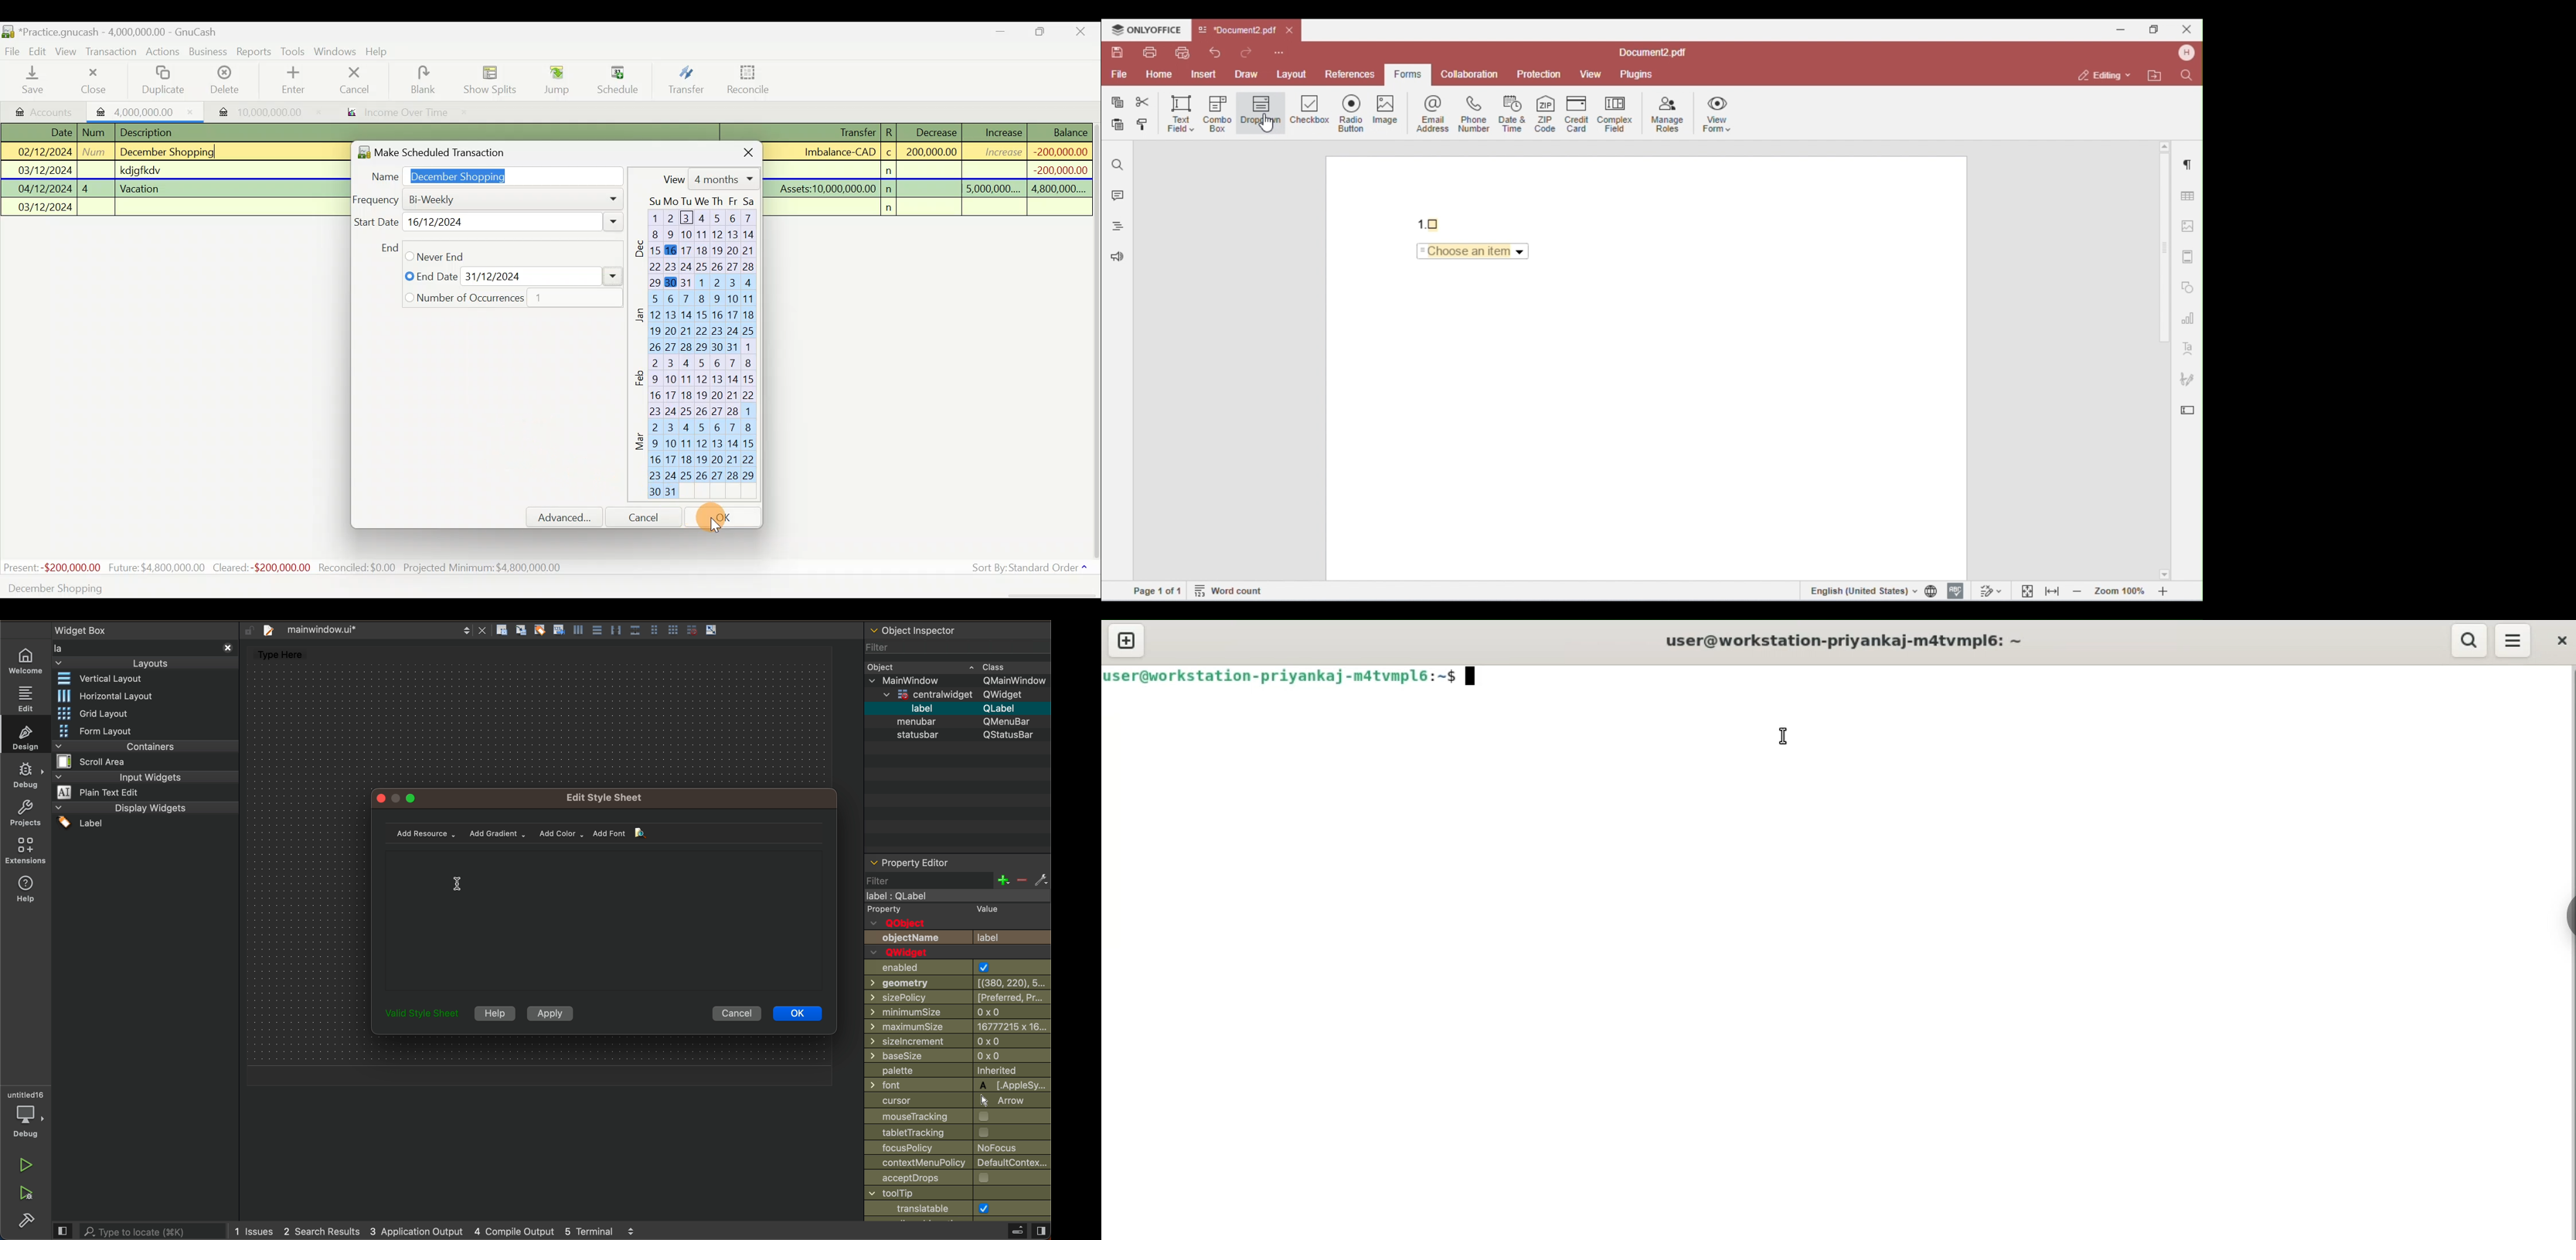  Describe the element at coordinates (960, 739) in the screenshot. I see `status bar` at that location.